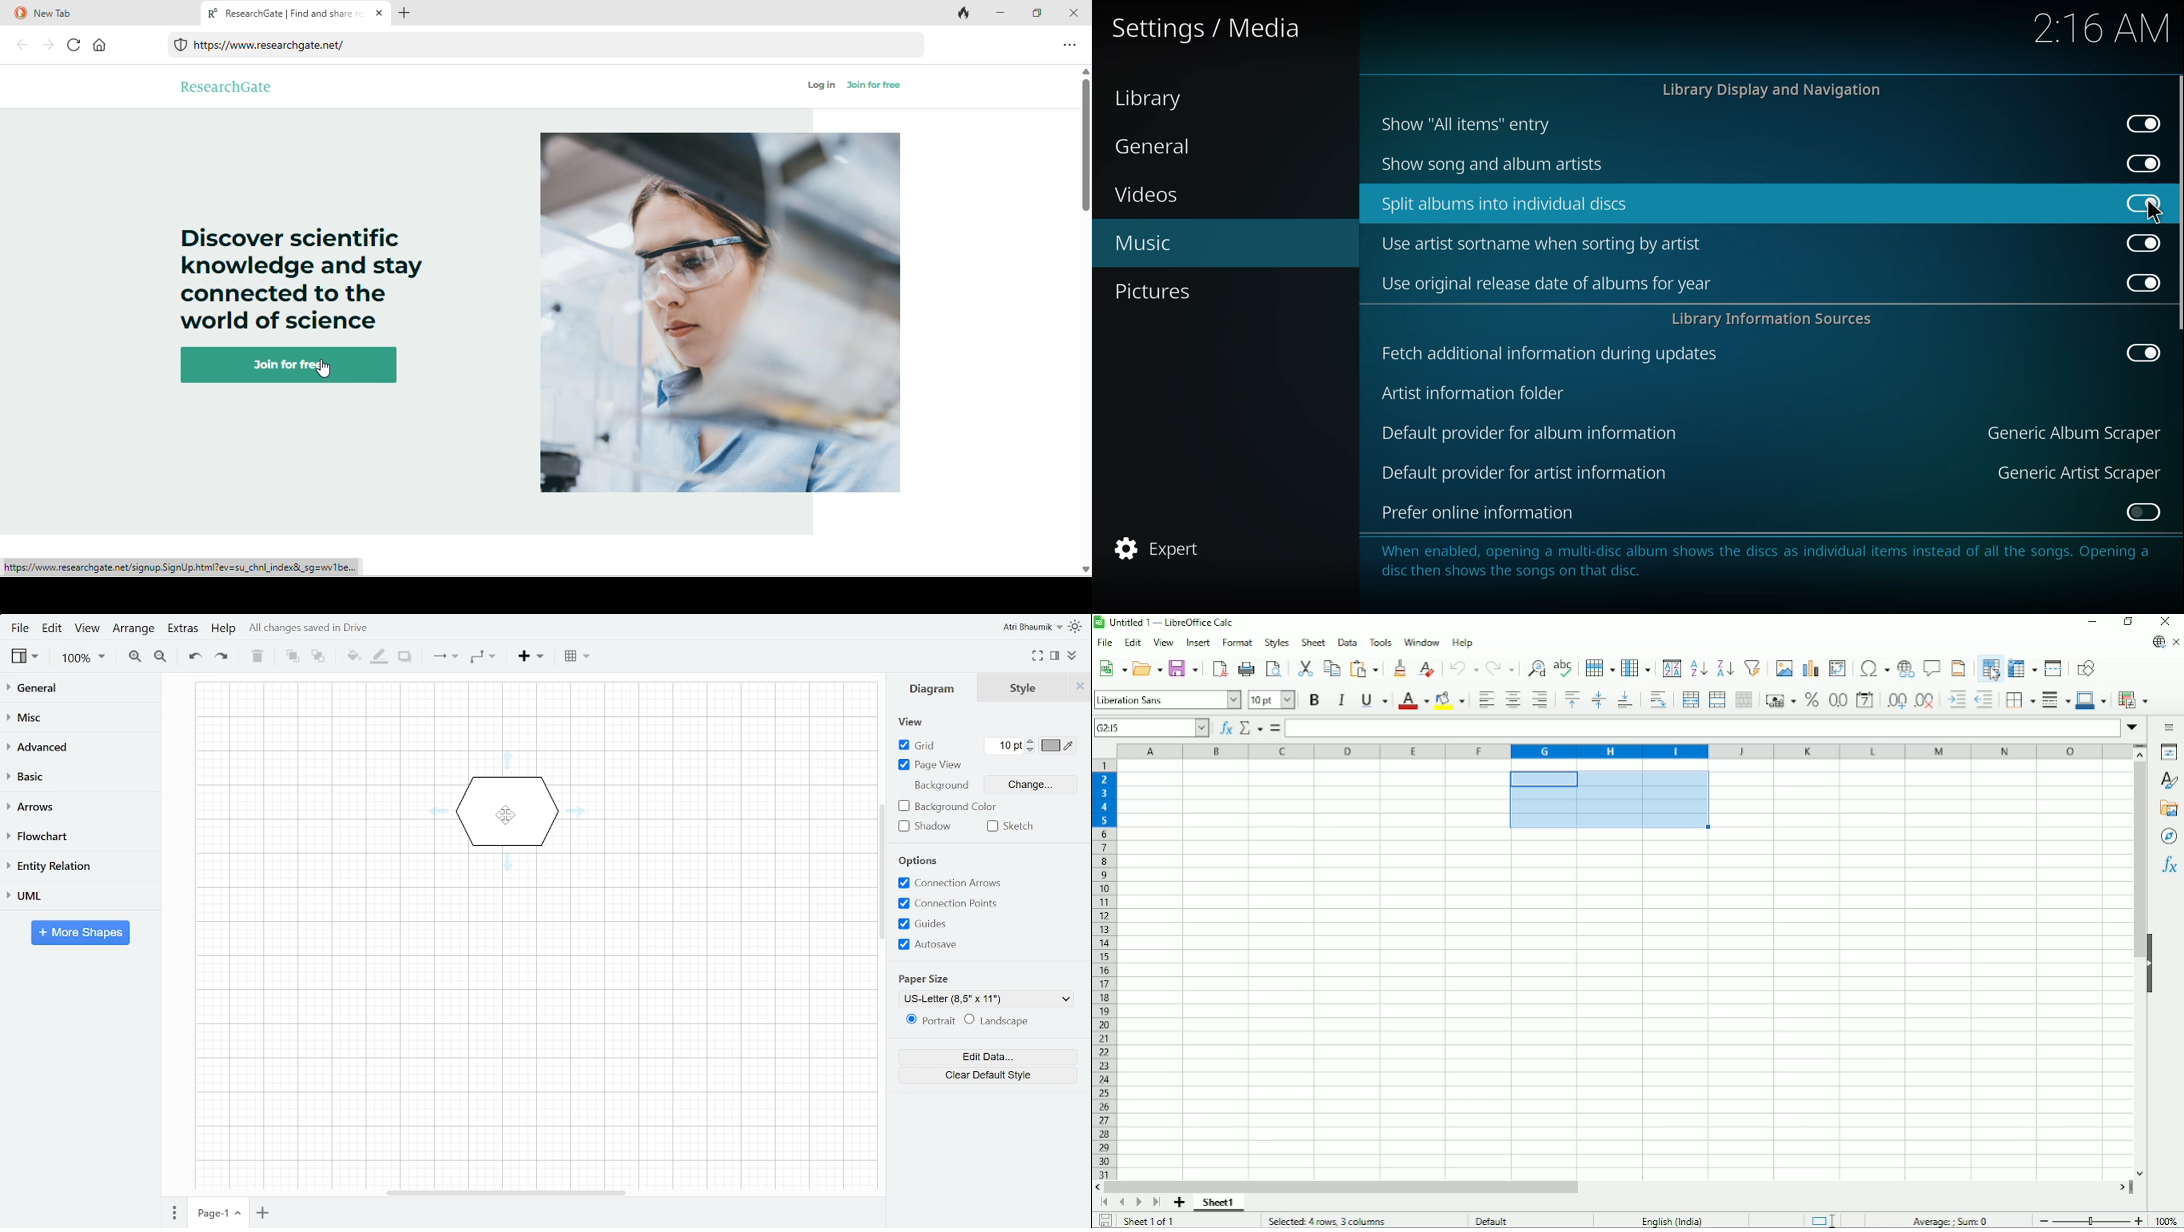 The image size is (2184, 1232). Describe the element at coordinates (1811, 700) in the screenshot. I see `Format as percent` at that location.